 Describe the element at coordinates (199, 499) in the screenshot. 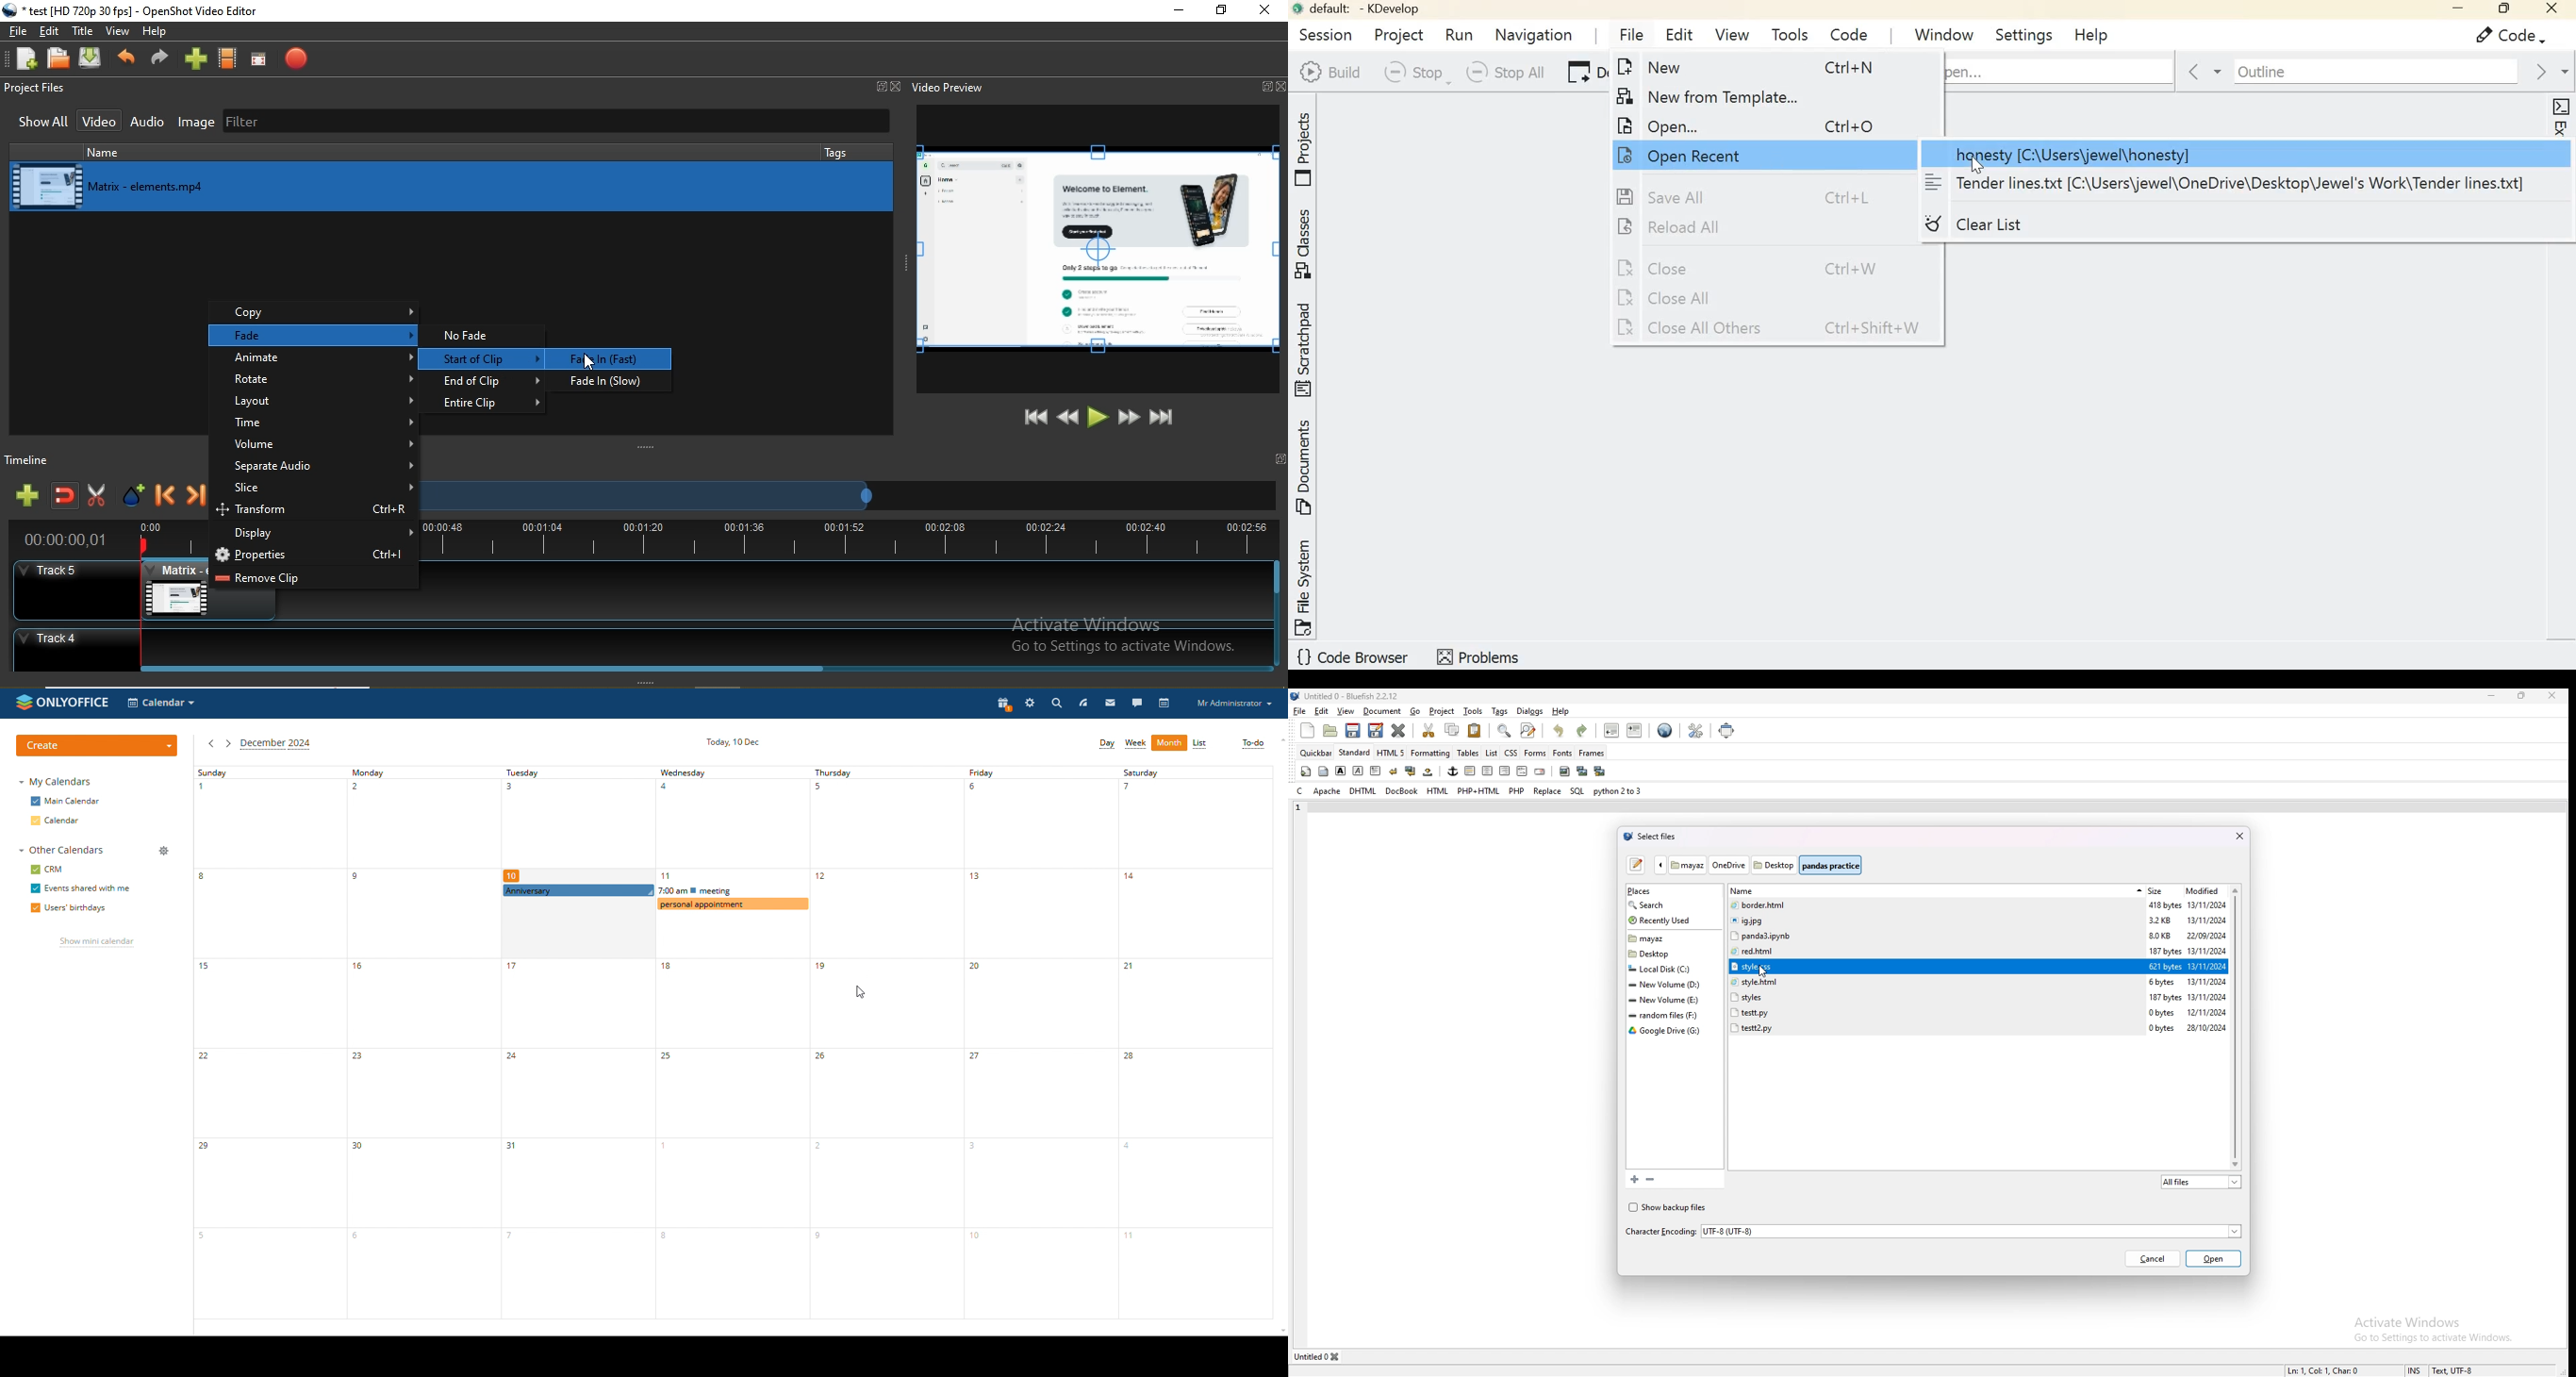

I see `Next marker` at that location.